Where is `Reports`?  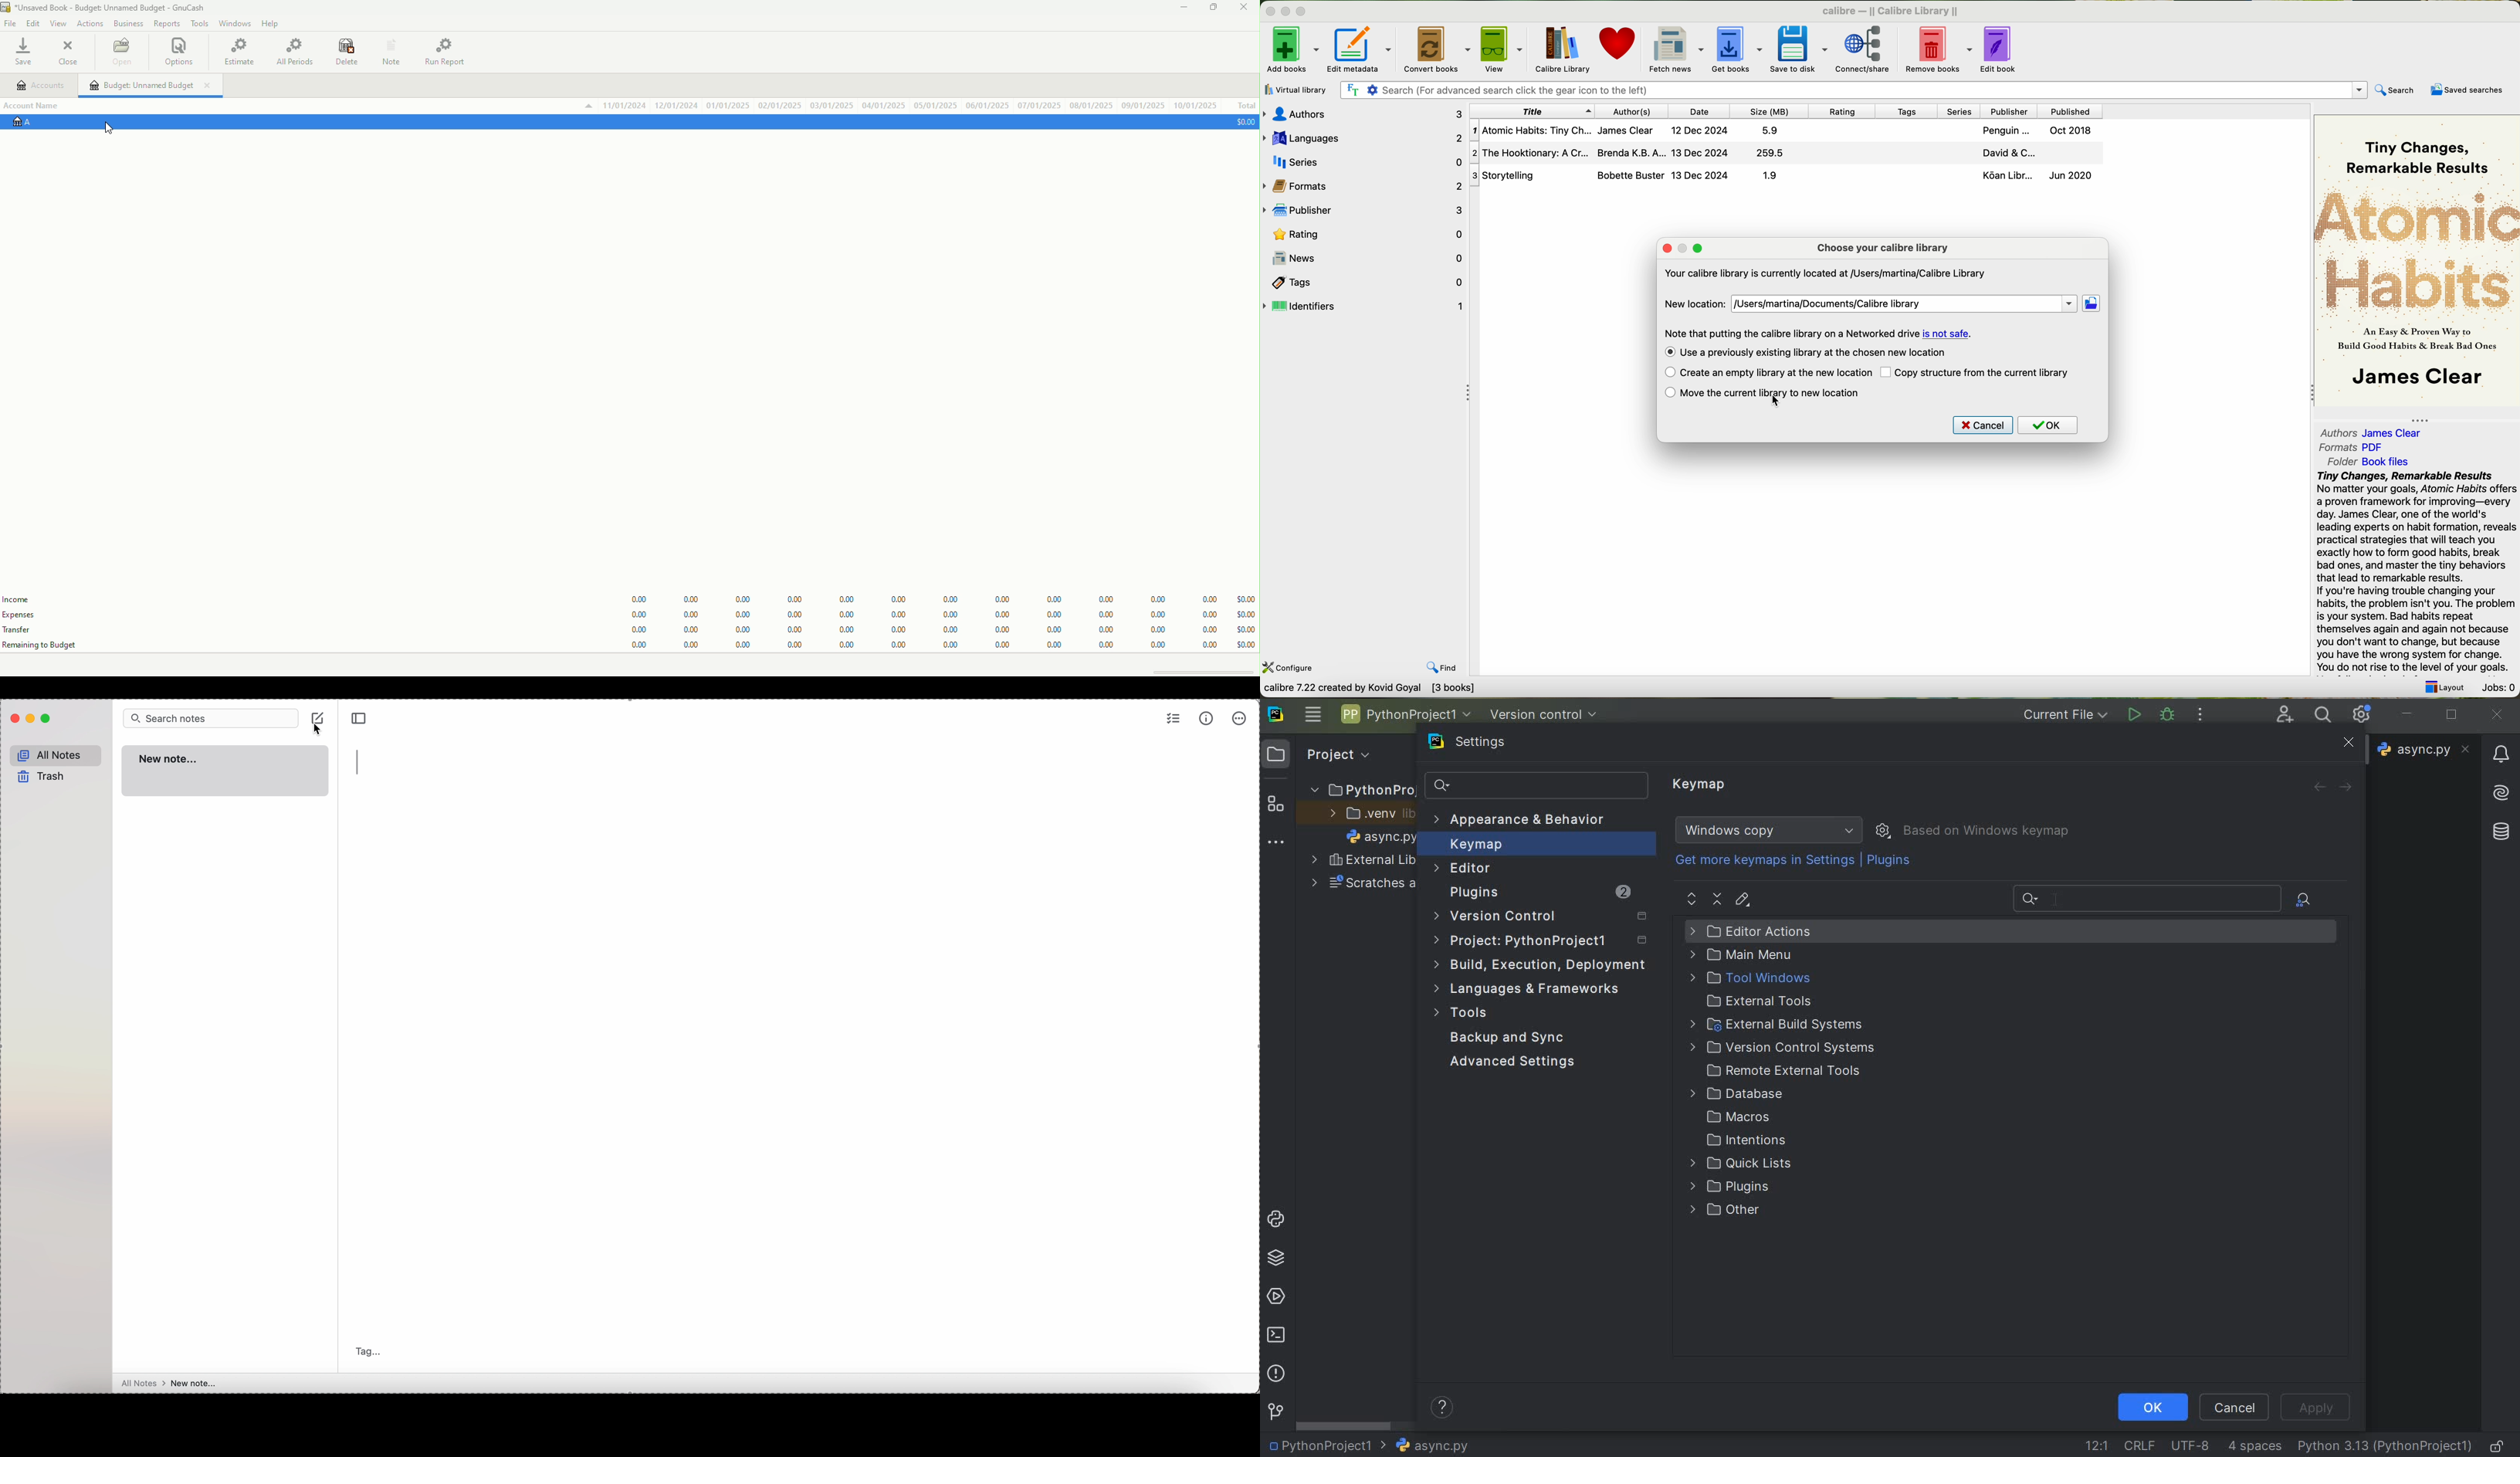 Reports is located at coordinates (168, 24).